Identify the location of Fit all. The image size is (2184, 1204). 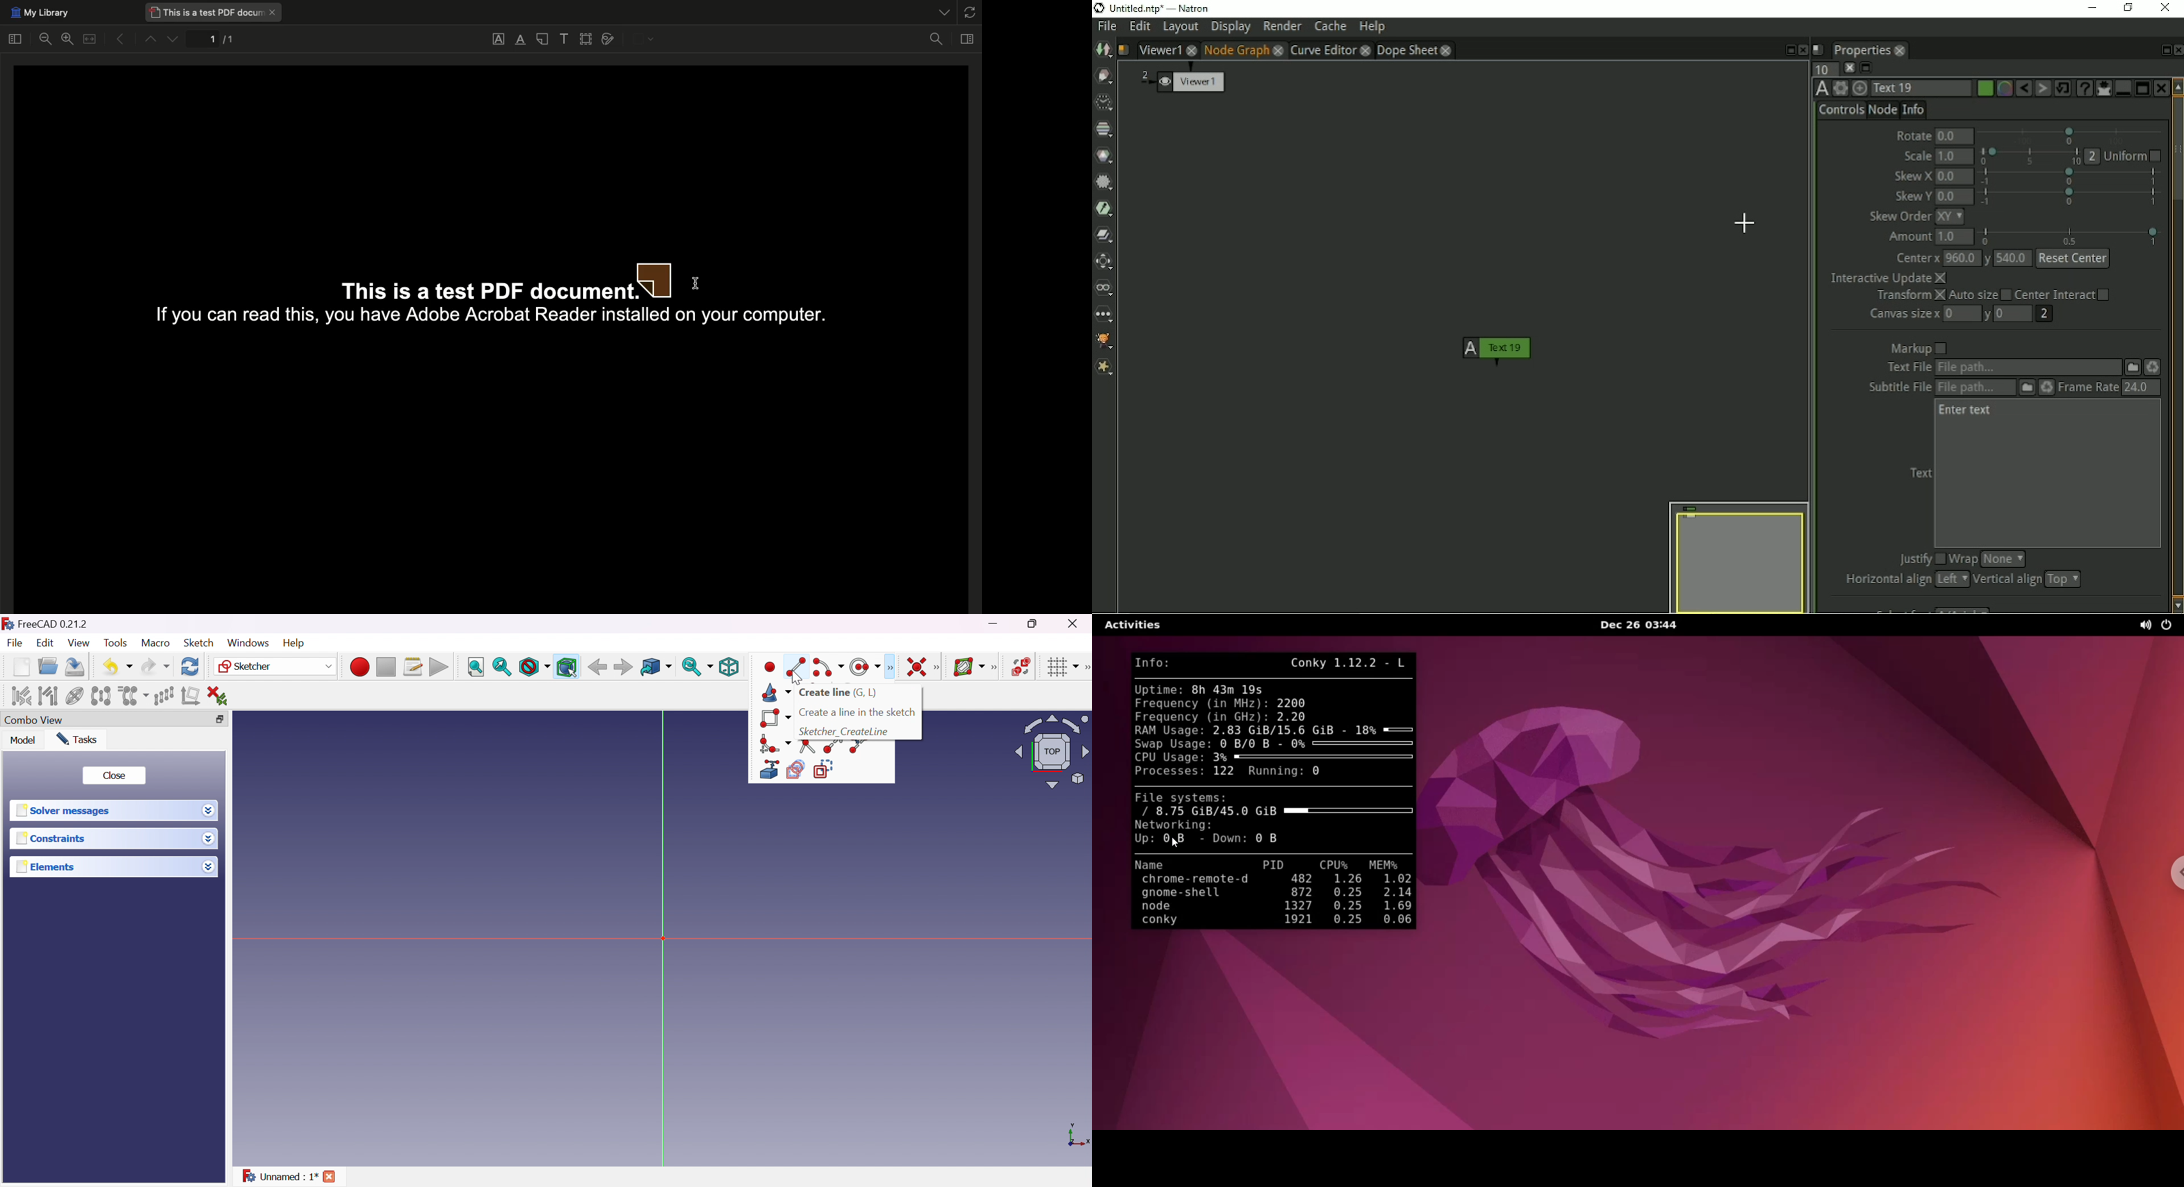
(475, 667).